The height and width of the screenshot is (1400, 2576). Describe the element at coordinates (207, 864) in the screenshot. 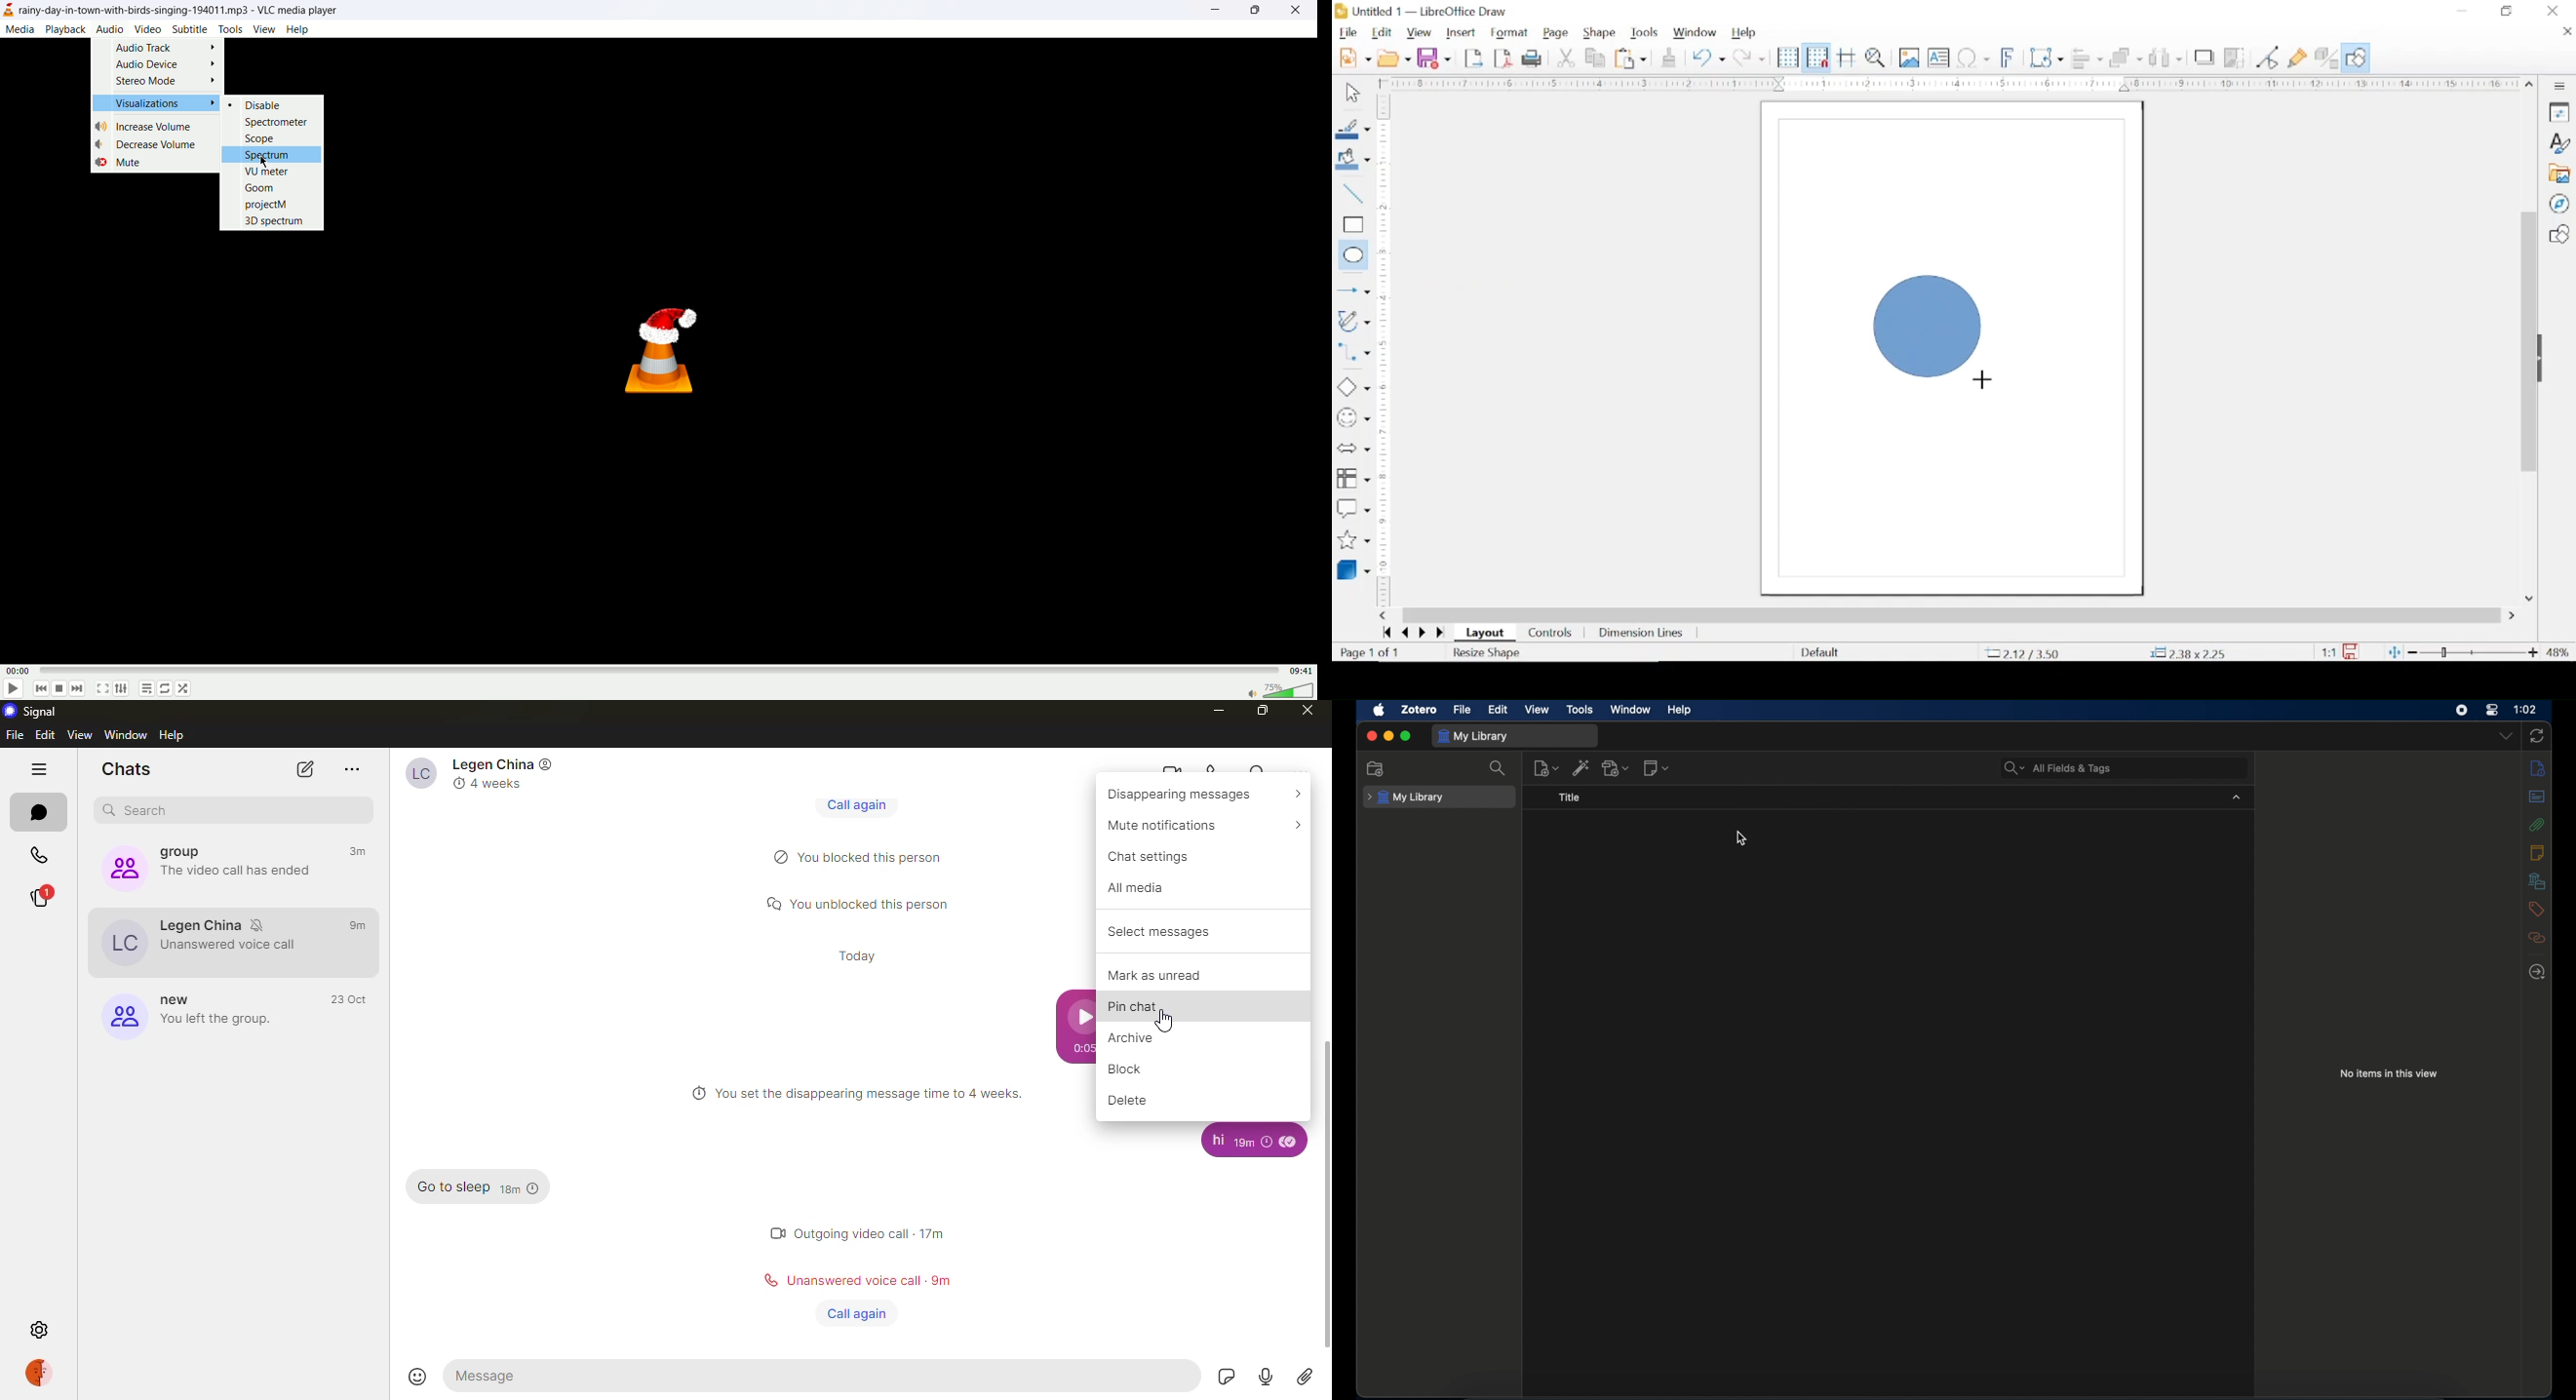

I see `group` at that location.